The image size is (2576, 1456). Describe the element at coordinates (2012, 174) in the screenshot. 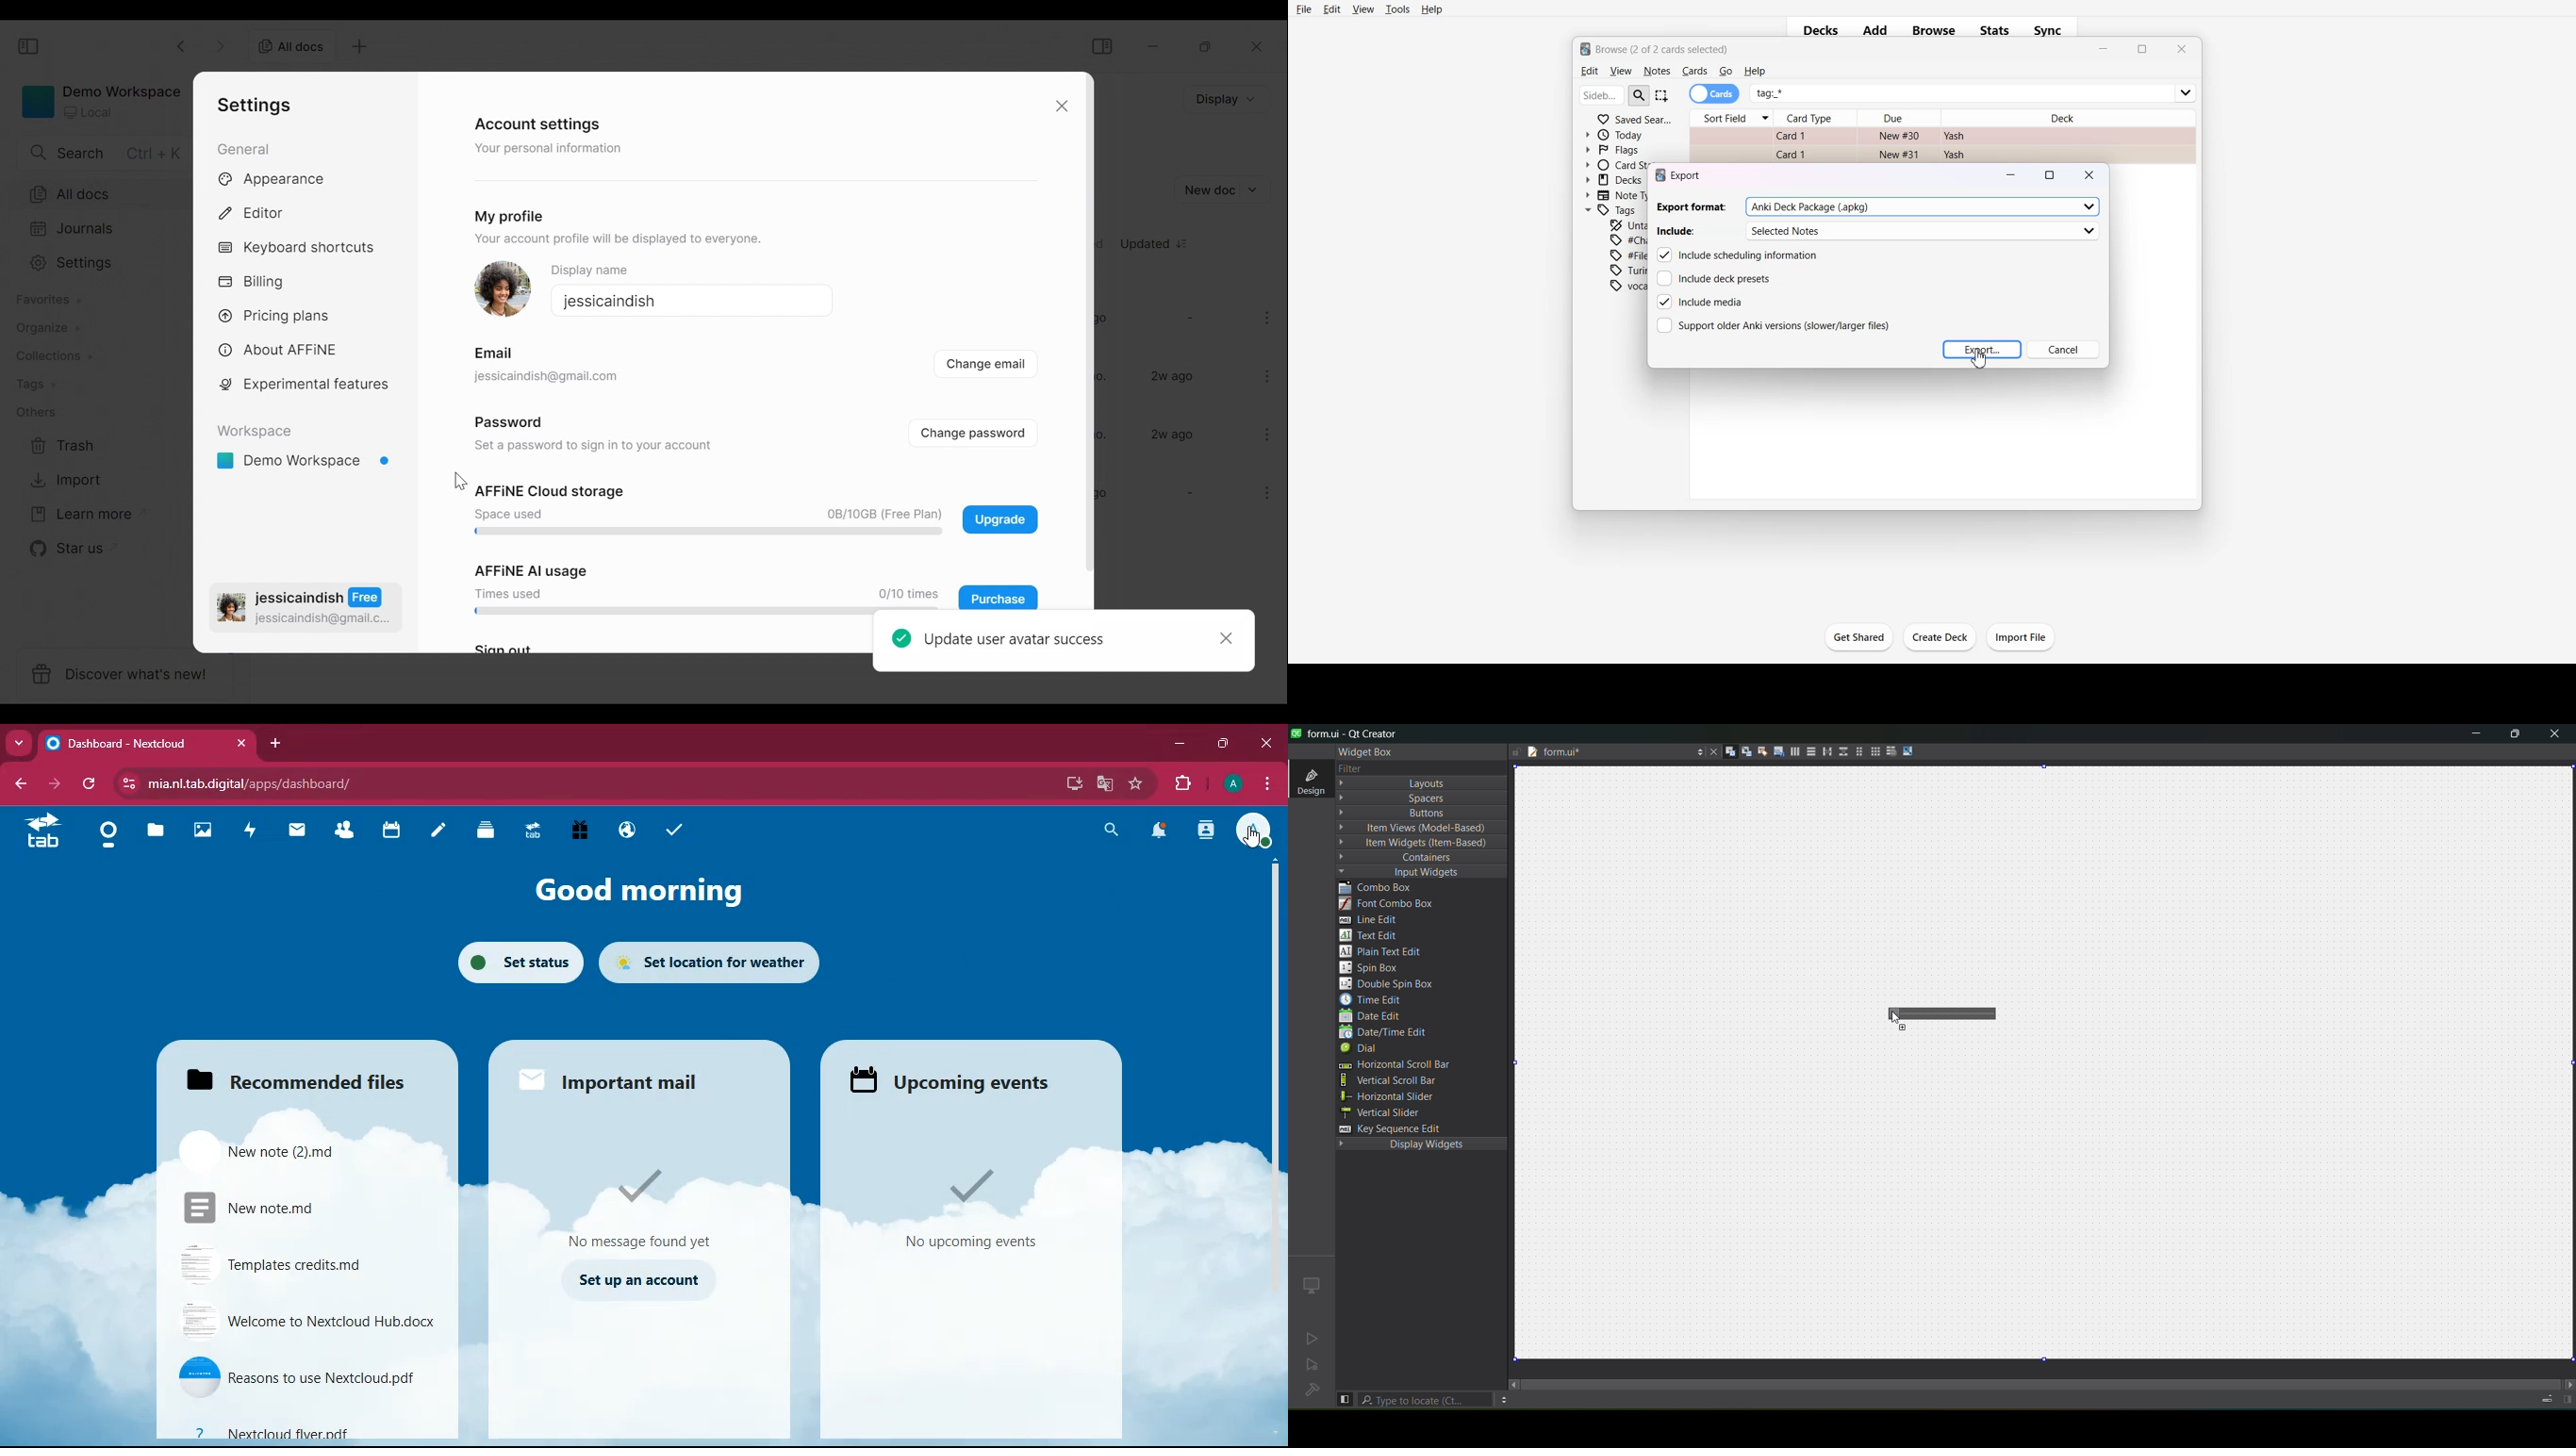

I see `Minimize` at that location.